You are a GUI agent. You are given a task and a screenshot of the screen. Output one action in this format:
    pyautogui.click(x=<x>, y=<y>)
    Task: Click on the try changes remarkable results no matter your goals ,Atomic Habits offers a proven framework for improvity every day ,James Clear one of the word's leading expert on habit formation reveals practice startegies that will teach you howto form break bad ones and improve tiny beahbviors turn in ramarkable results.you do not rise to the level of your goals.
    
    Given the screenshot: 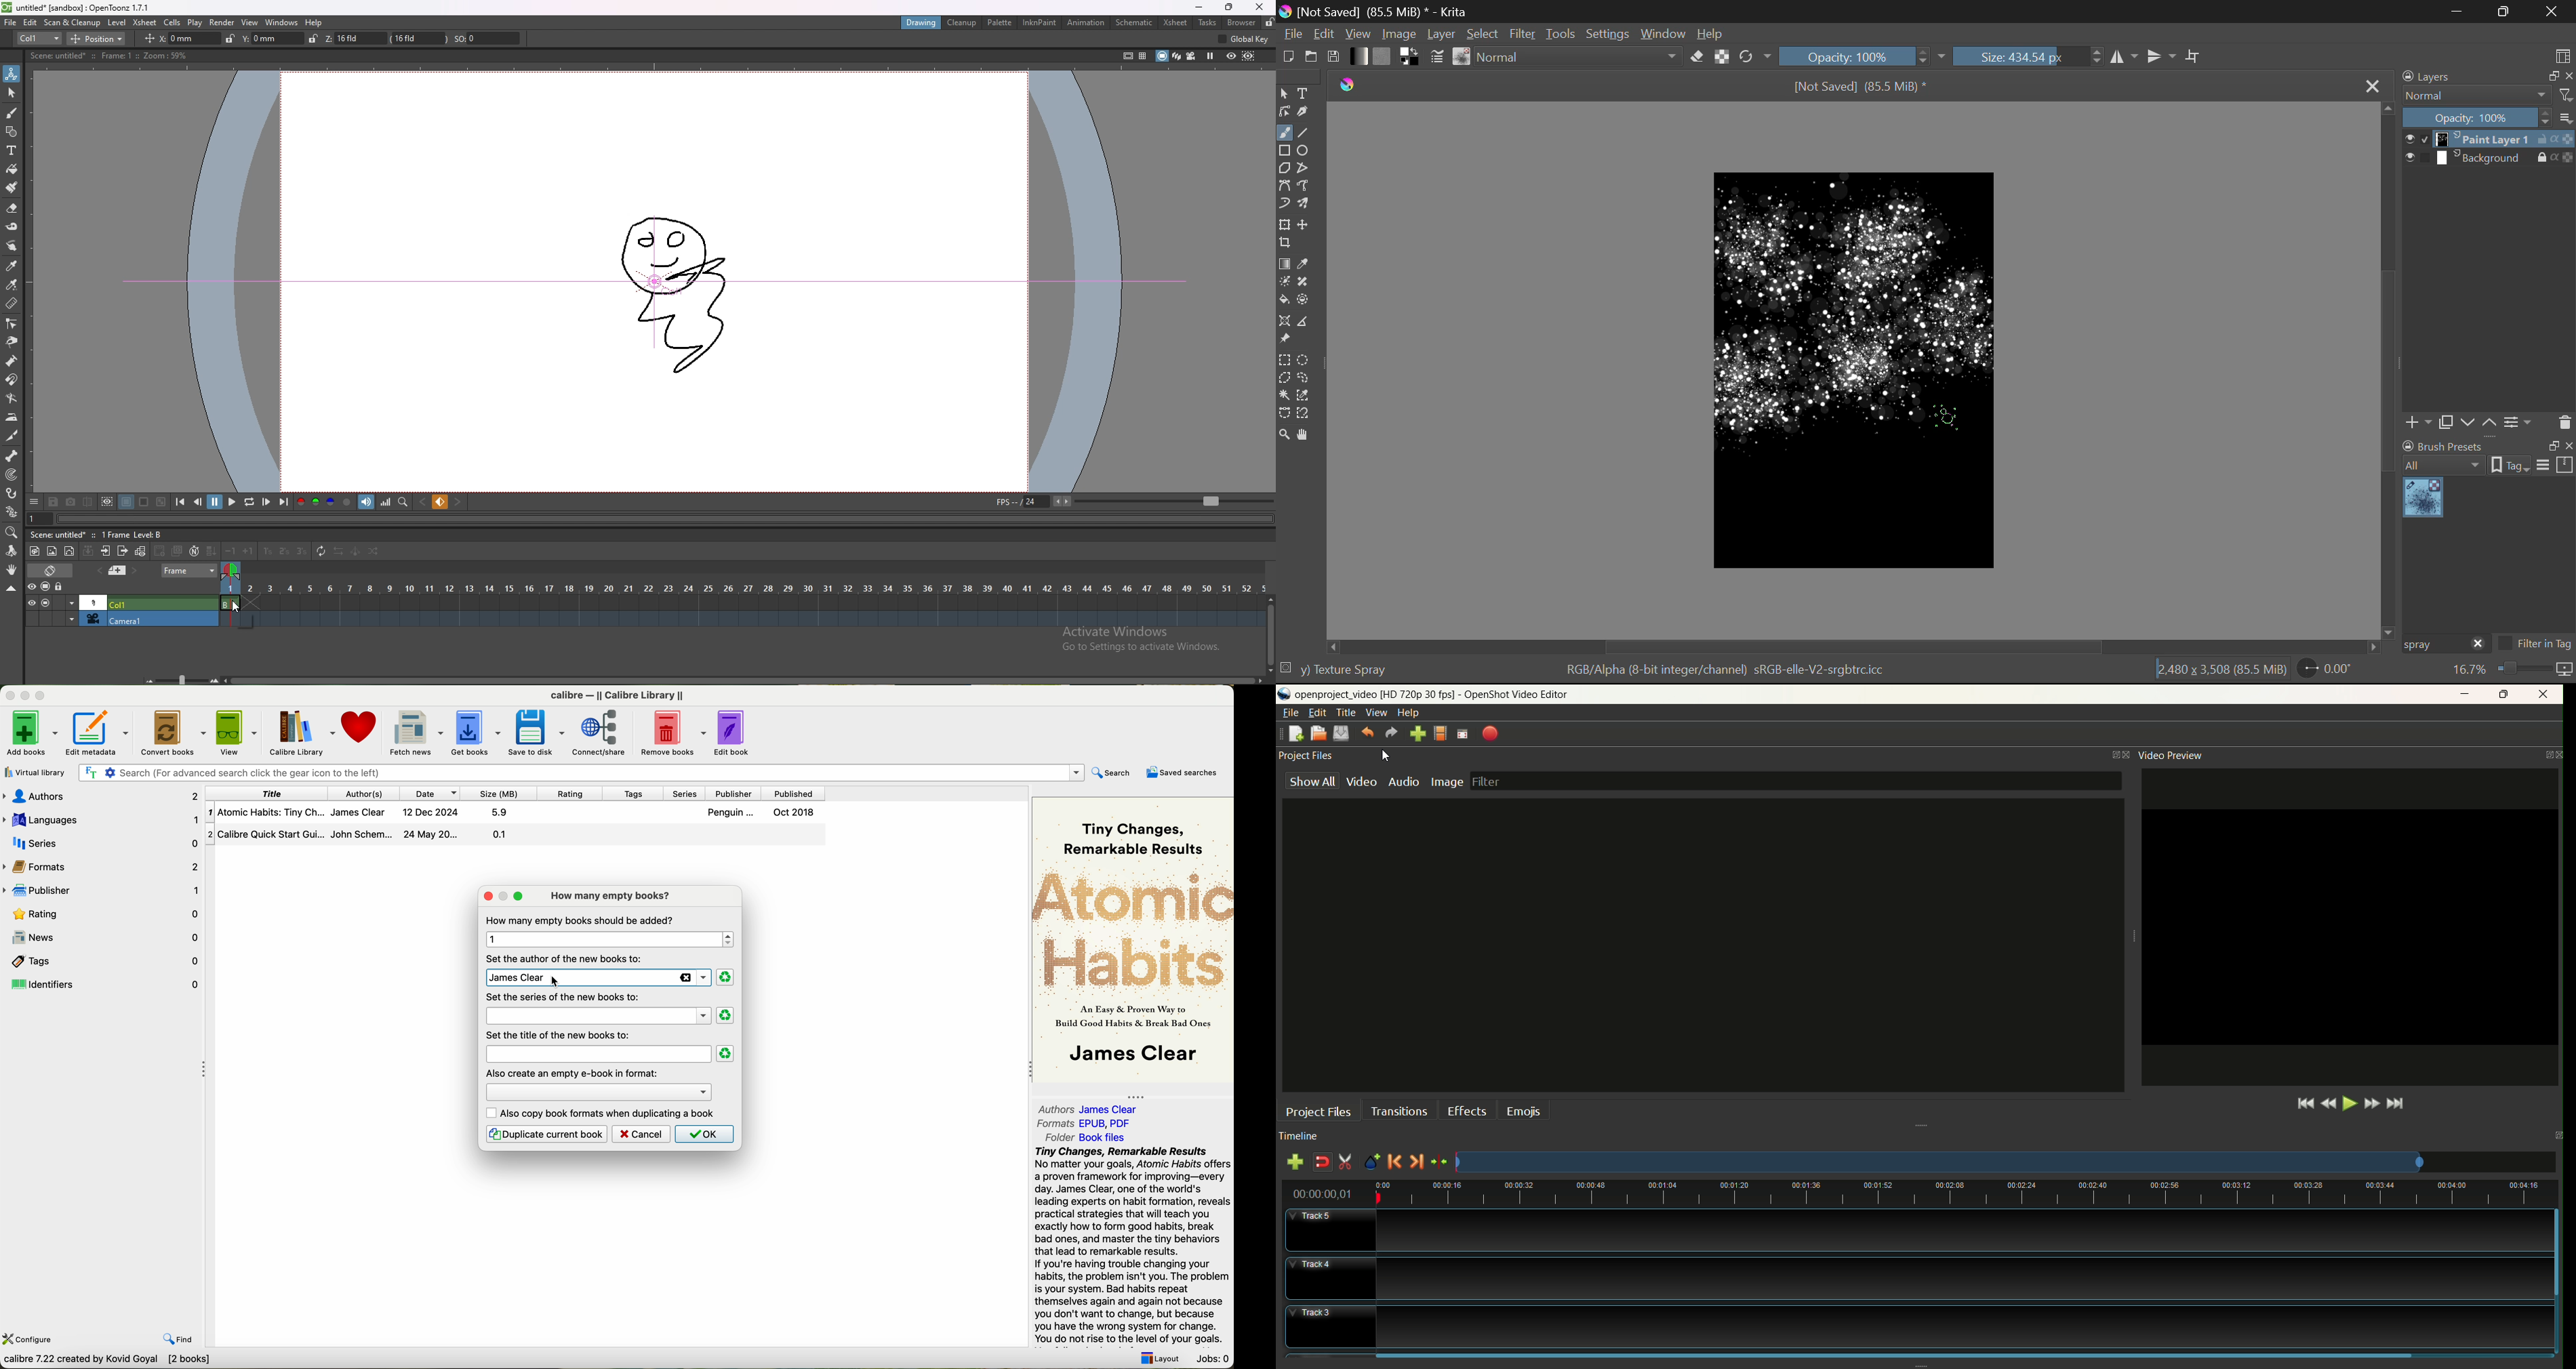 What is the action you would take?
    pyautogui.click(x=1127, y=1246)
    